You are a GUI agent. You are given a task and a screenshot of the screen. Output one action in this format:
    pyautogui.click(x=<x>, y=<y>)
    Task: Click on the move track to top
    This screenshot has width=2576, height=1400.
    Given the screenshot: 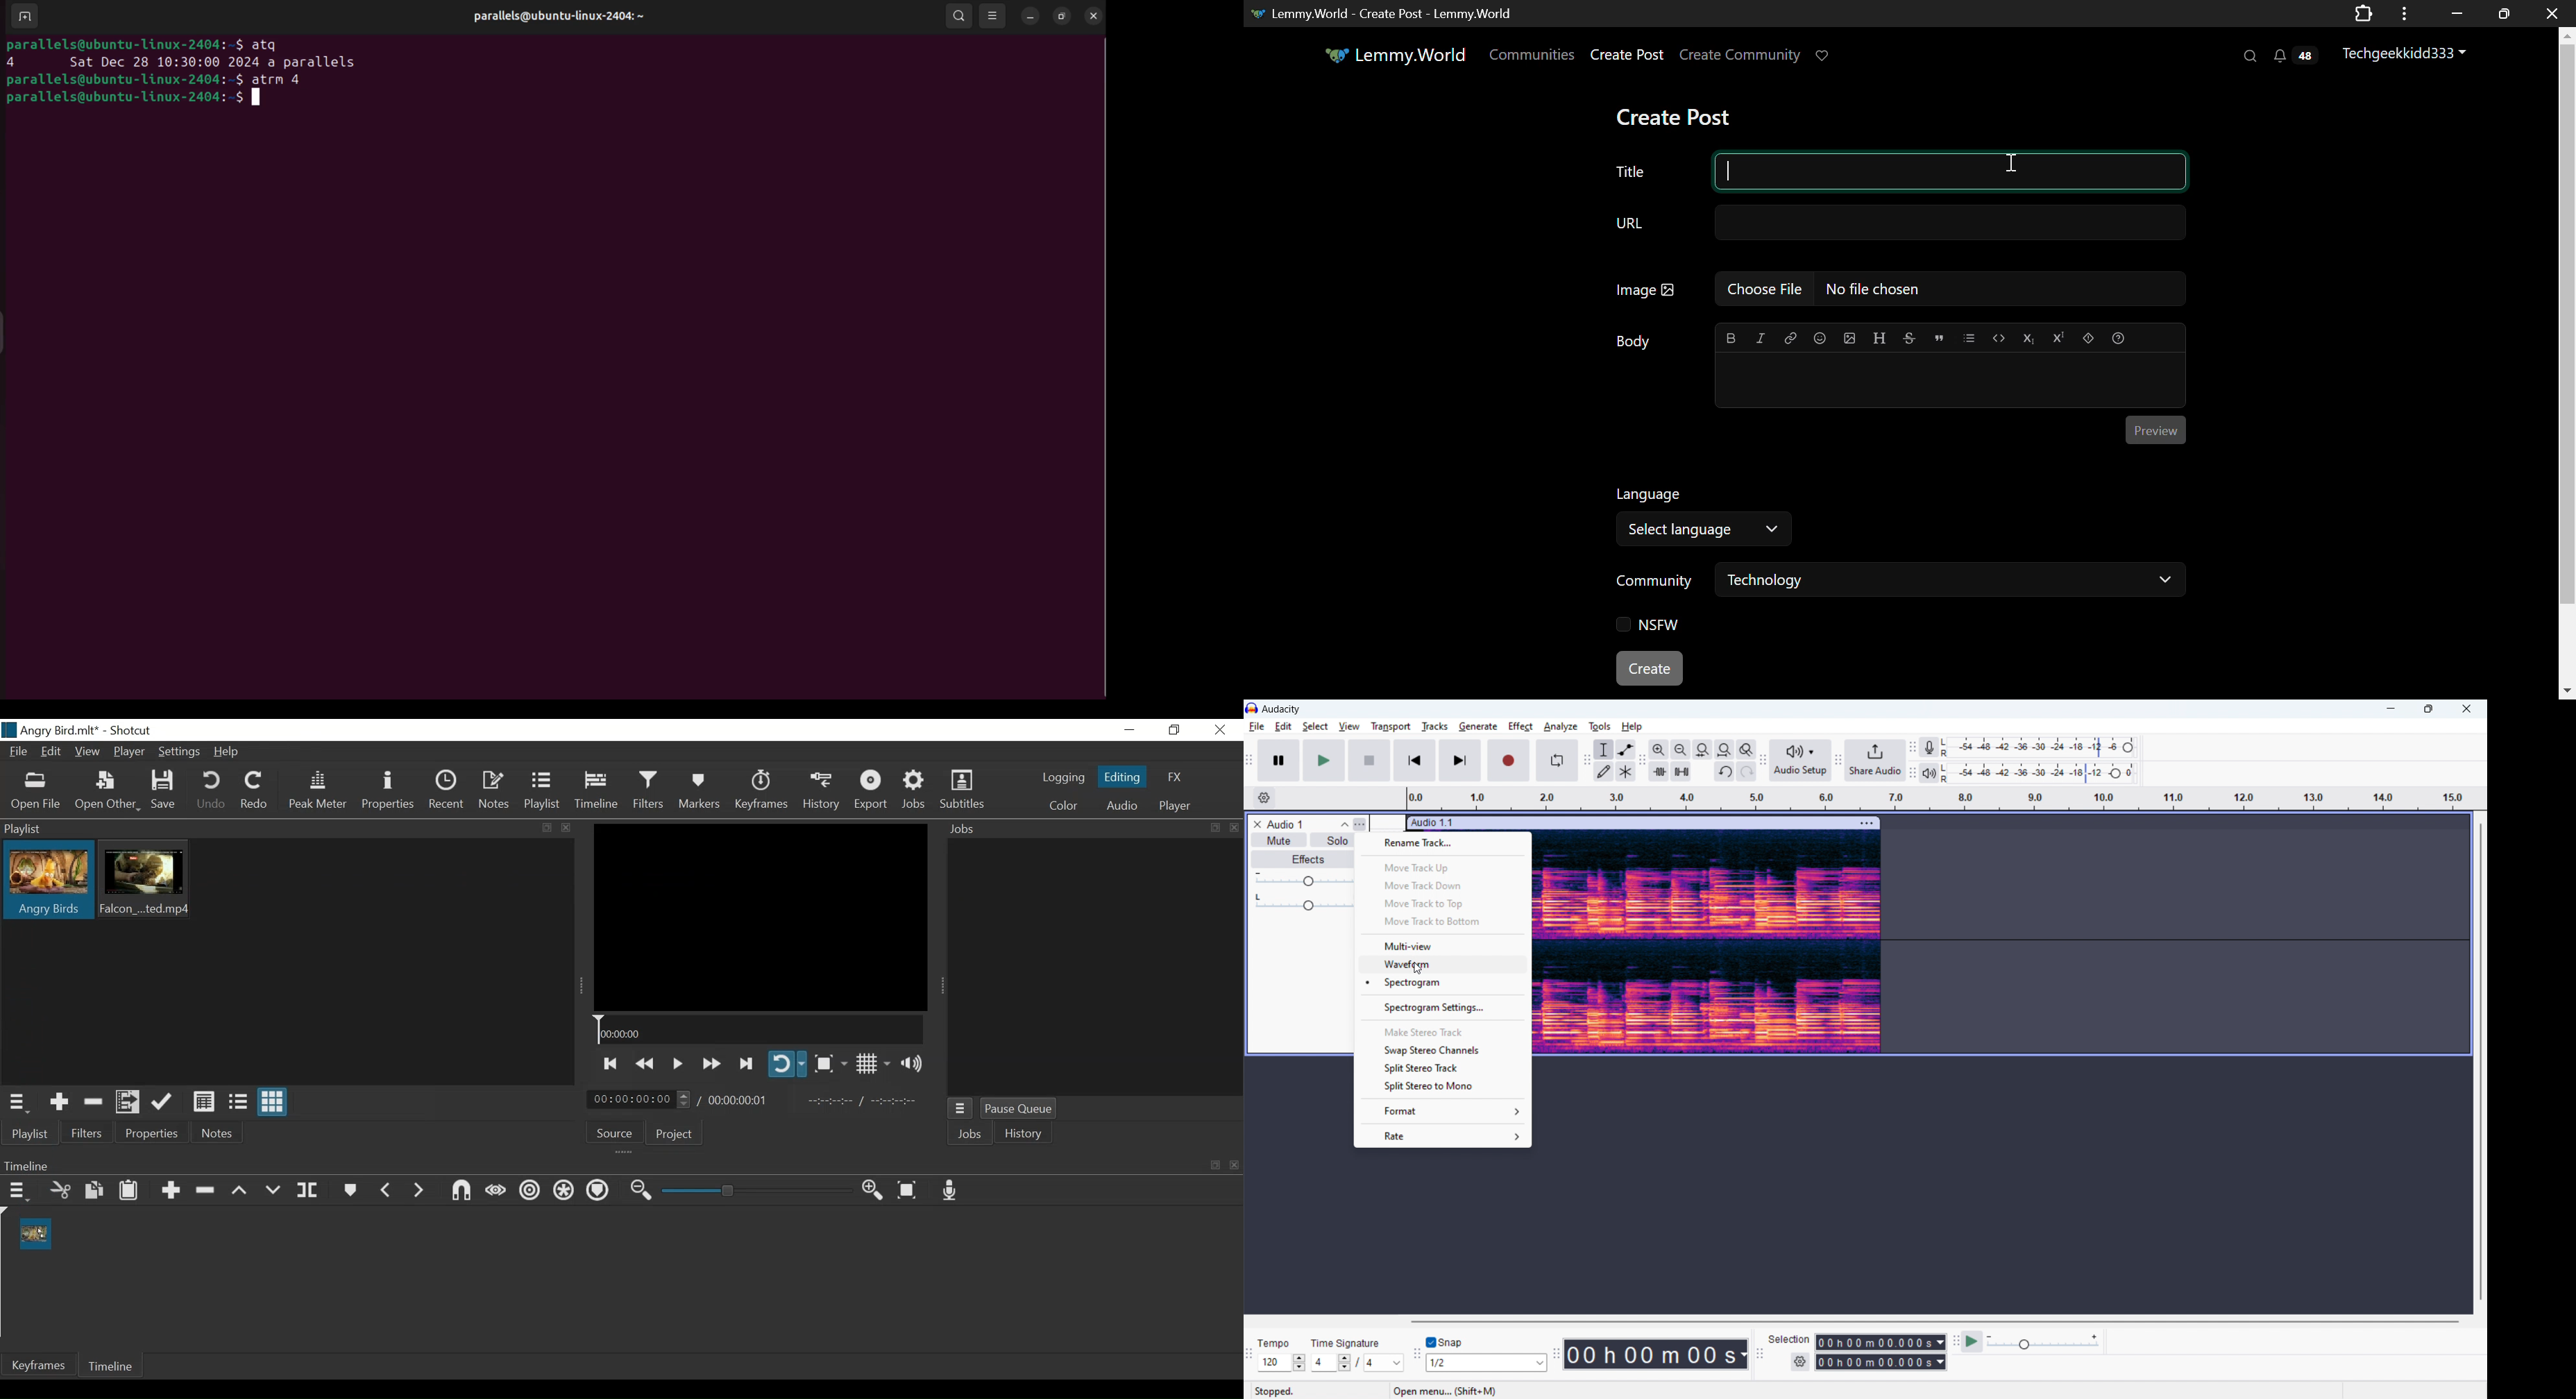 What is the action you would take?
    pyautogui.click(x=1442, y=904)
    